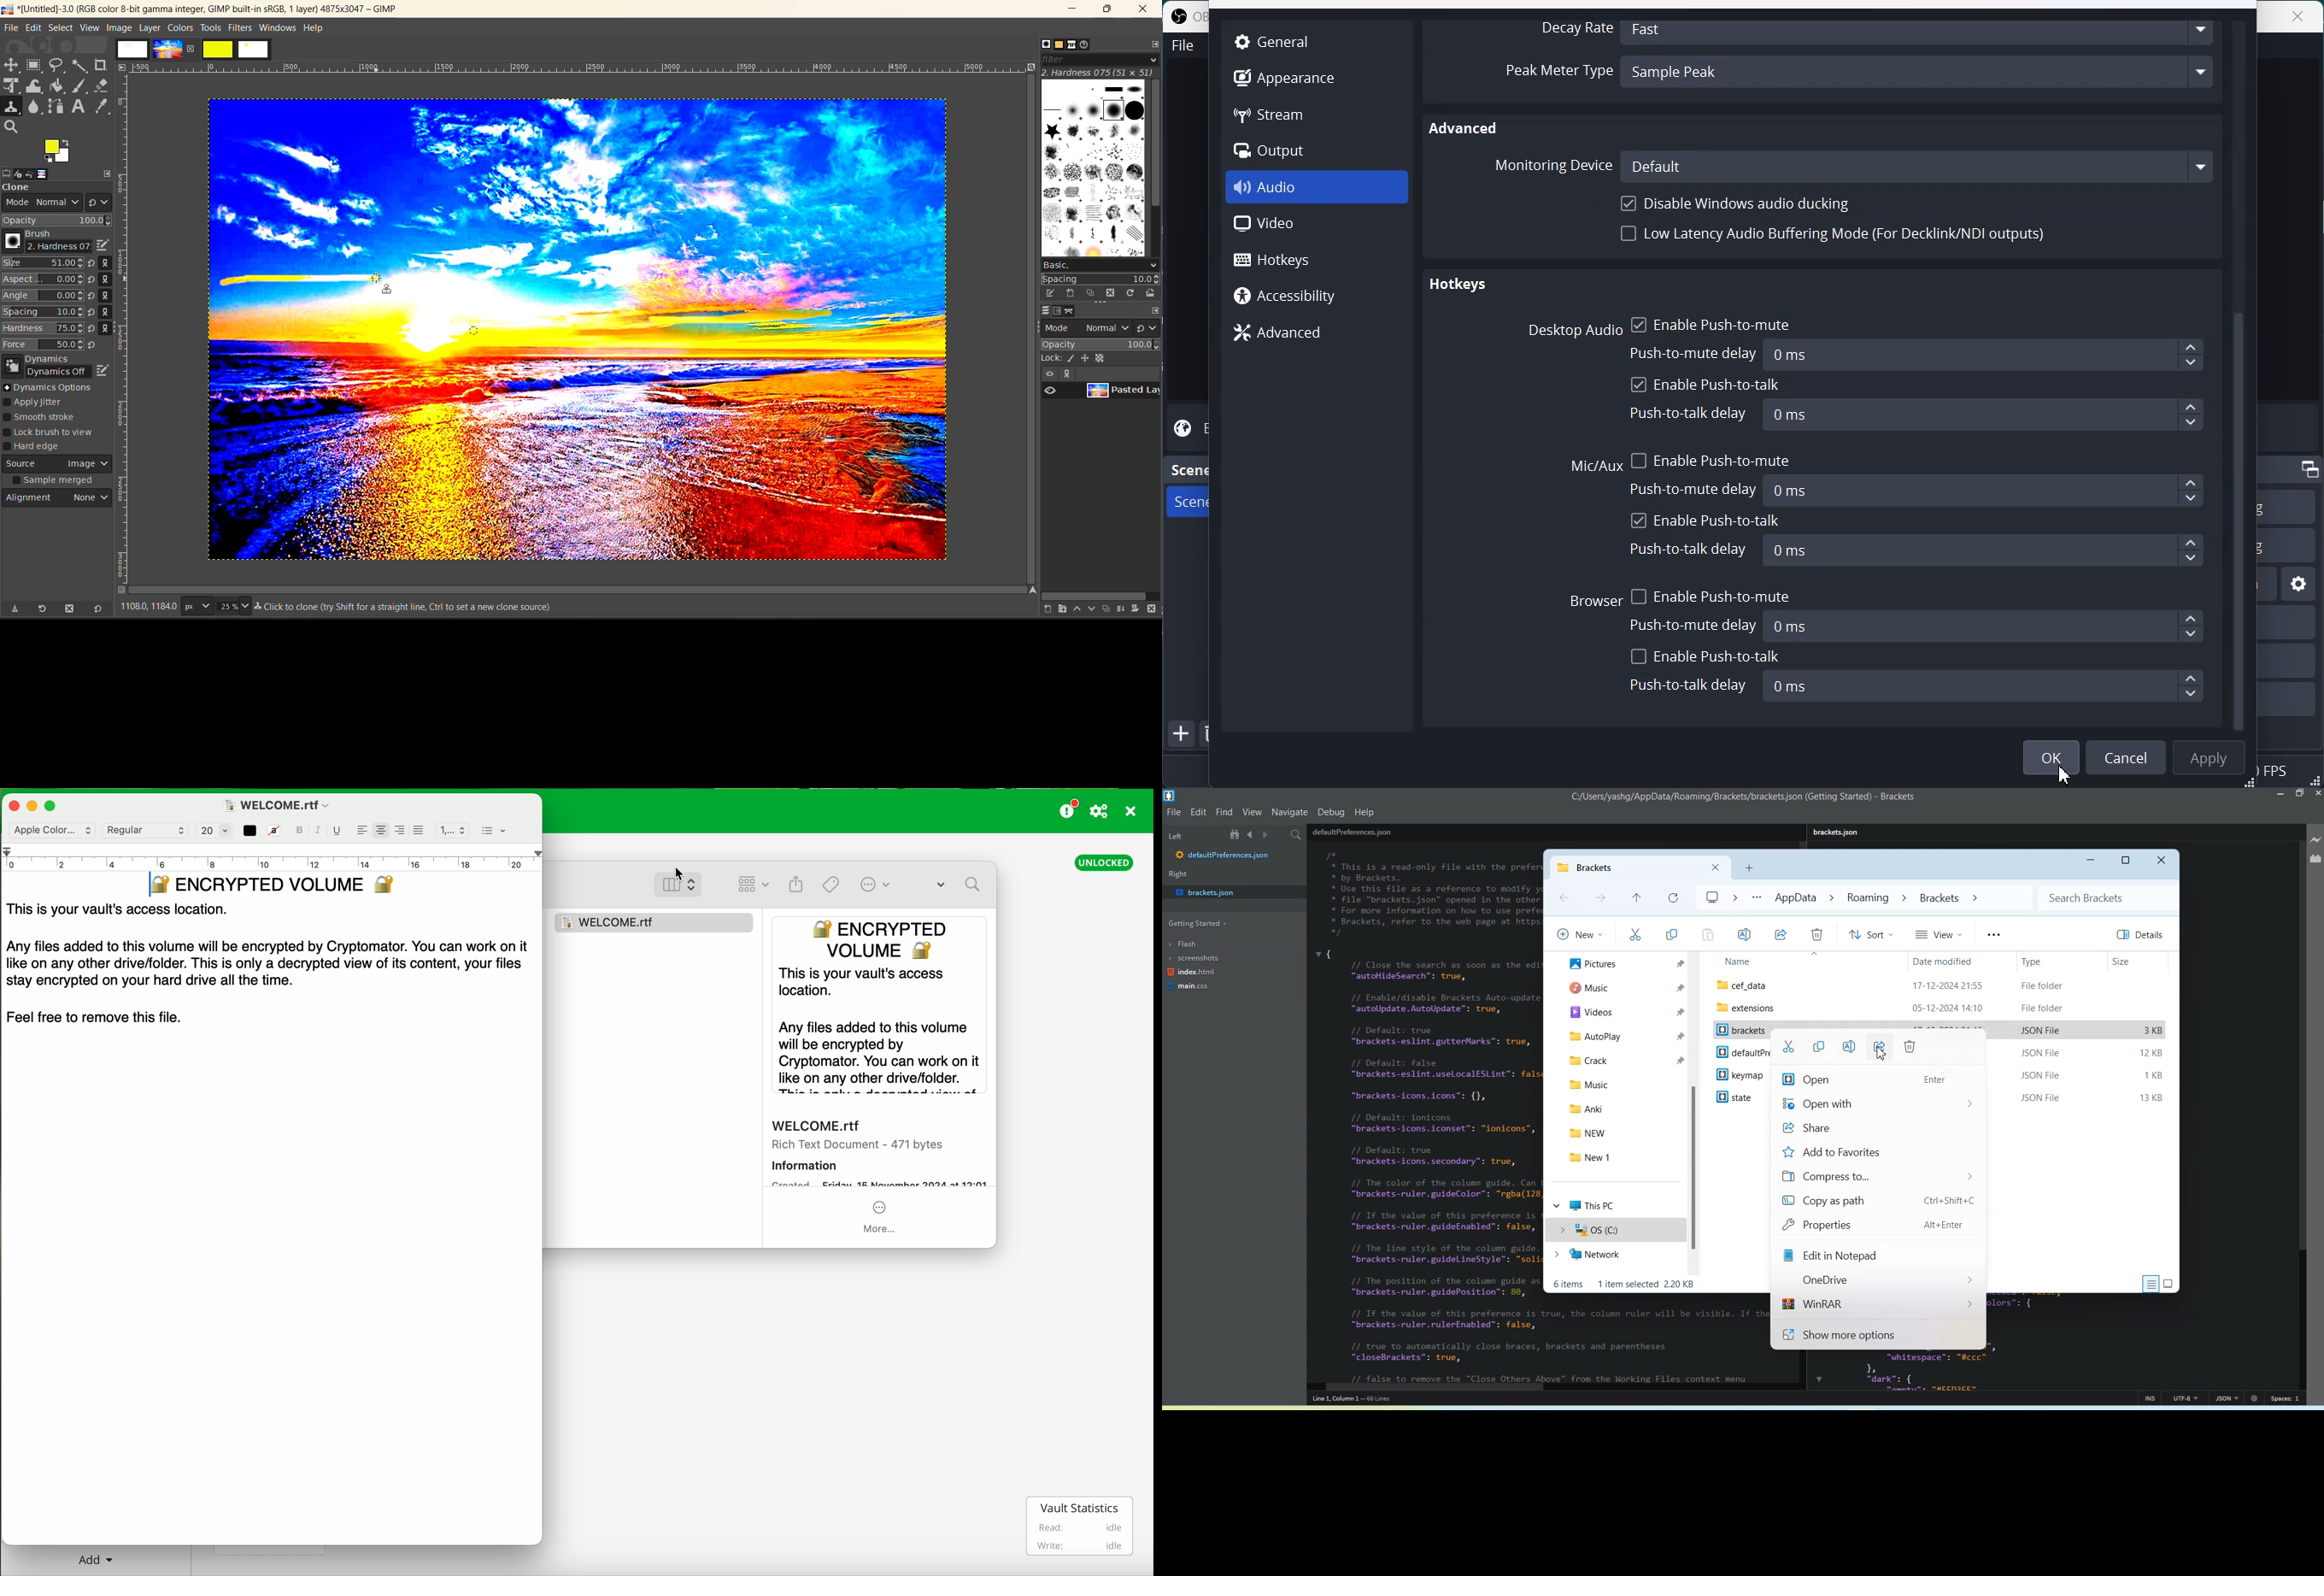 This screenshot has width=2324, height=1596. Describe the element at coordinates (1695, 351) in the screenshot. I see `Push-to-mute delay` at that location.